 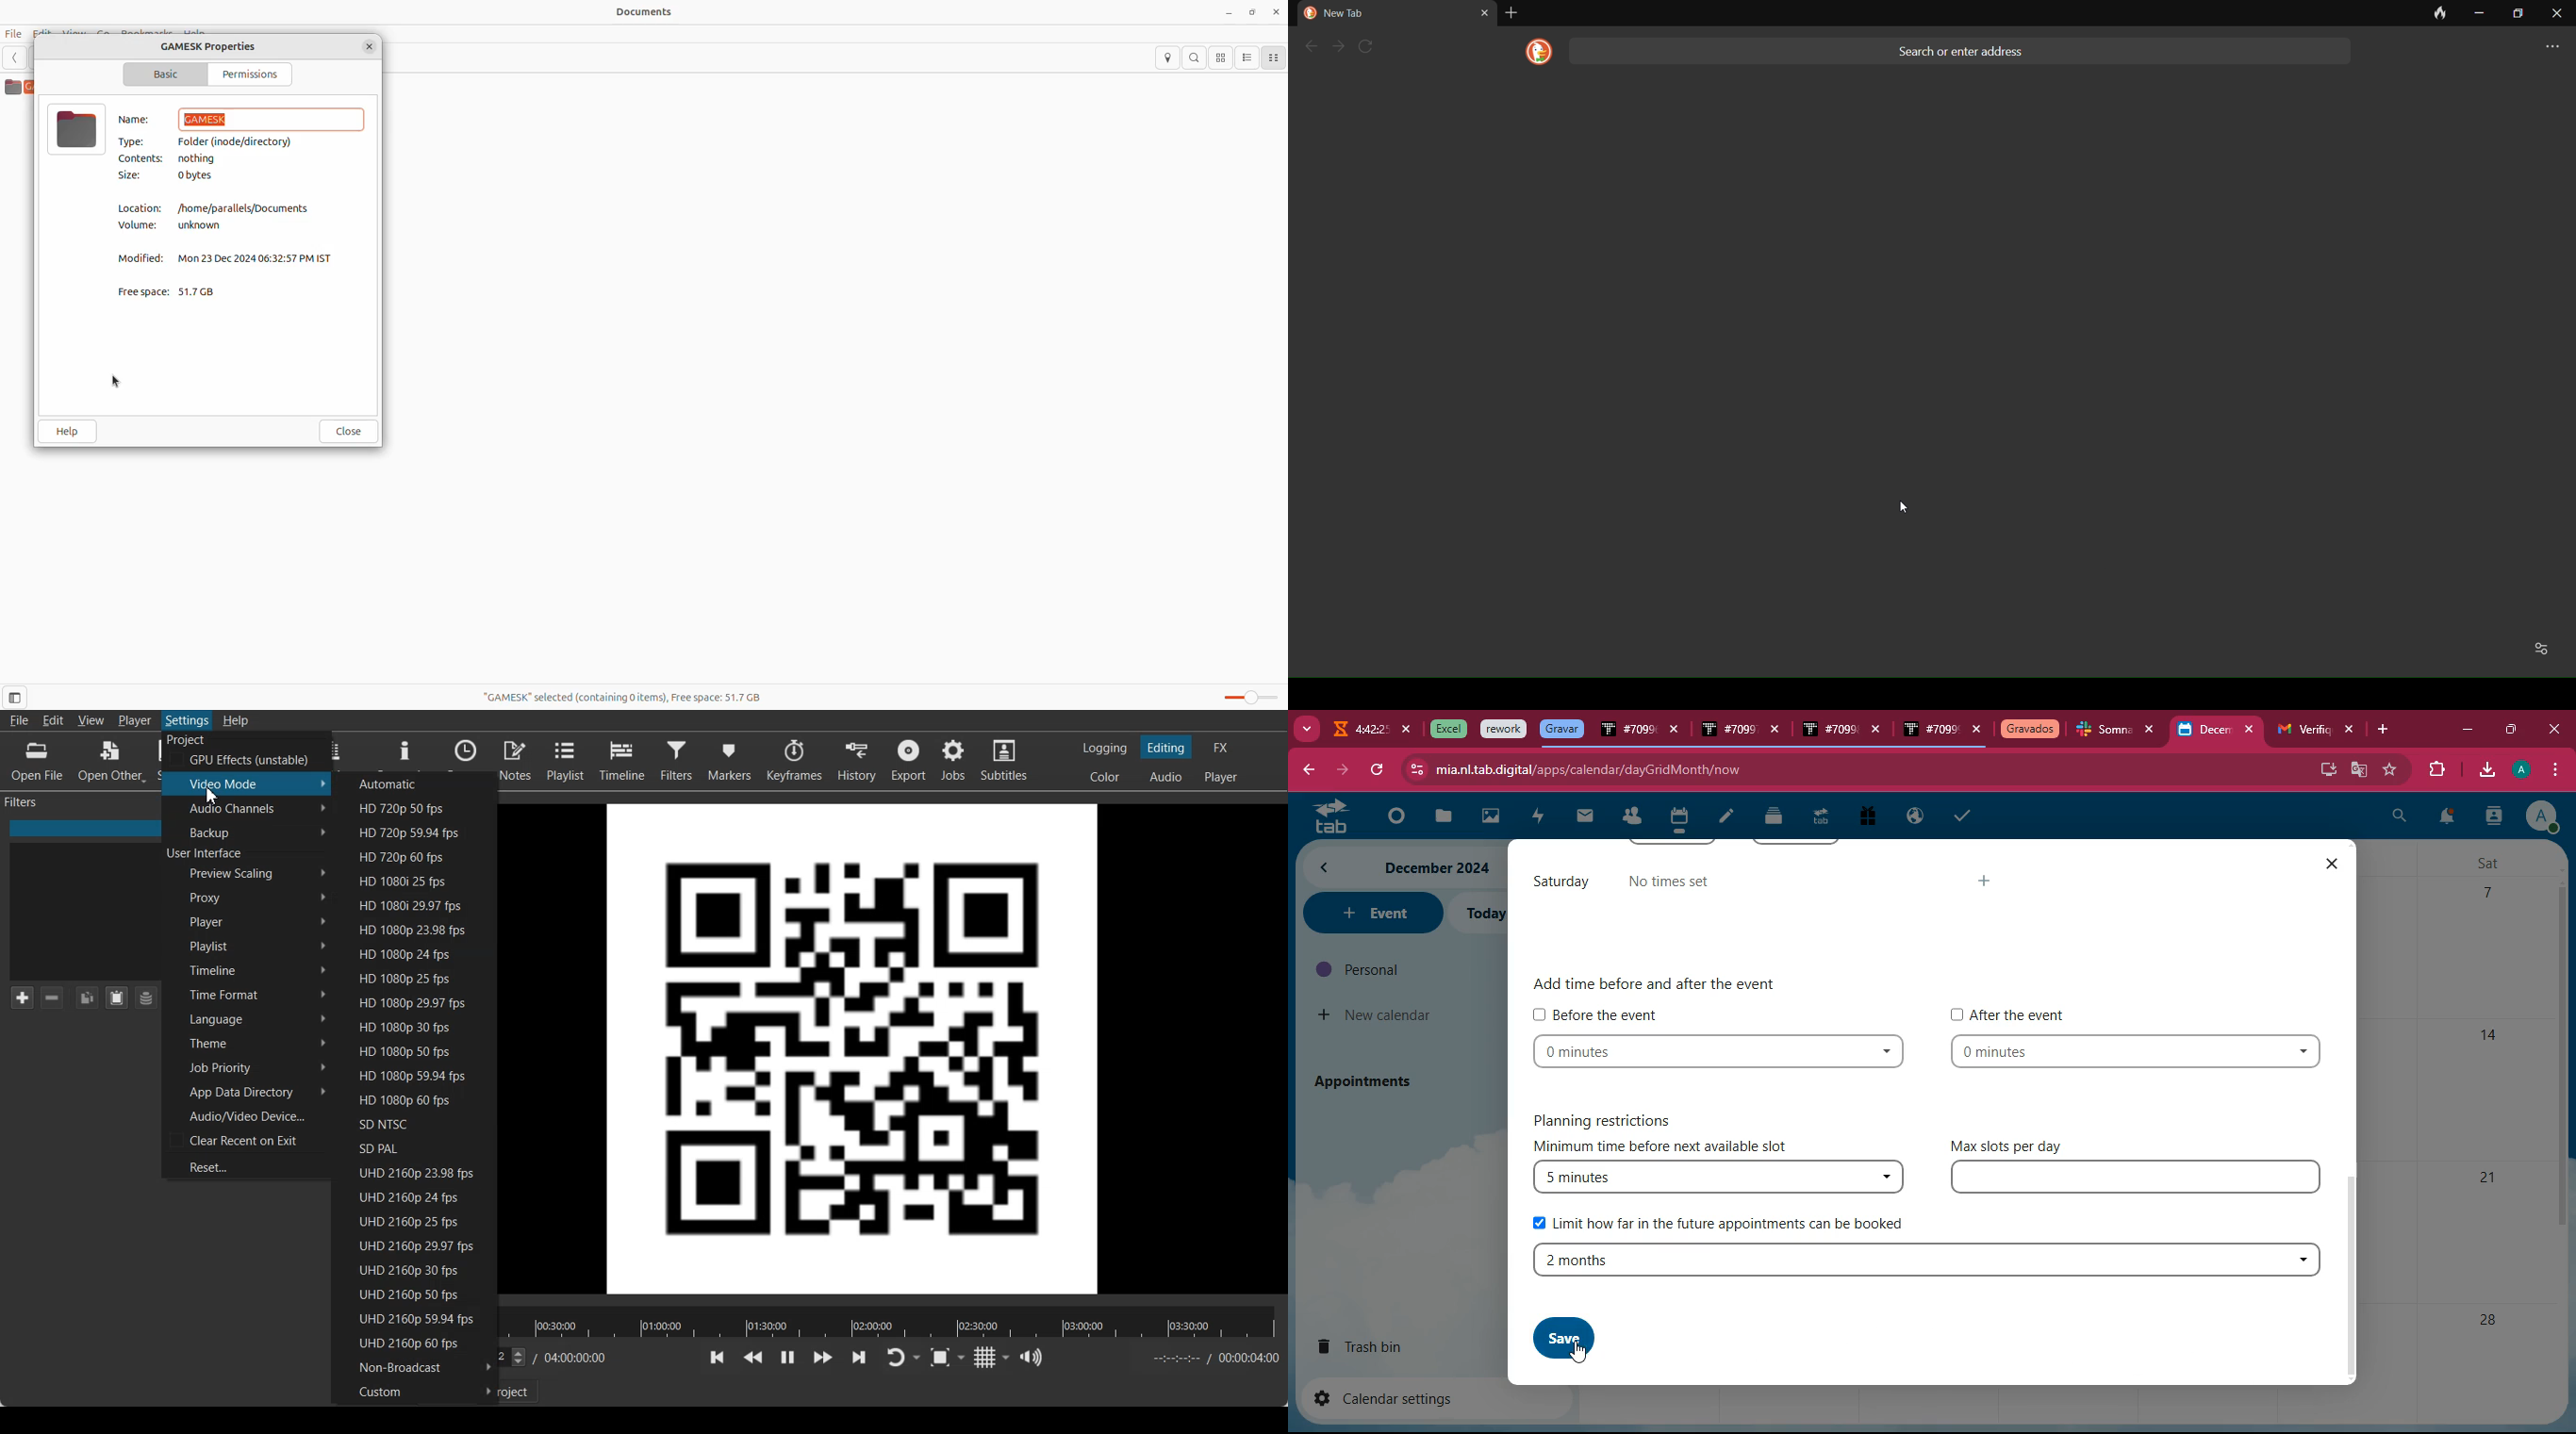 What do you see at coordinates (2467, 731) in the screenshot?
I see `minimize` at bounding box center [2467, 731].